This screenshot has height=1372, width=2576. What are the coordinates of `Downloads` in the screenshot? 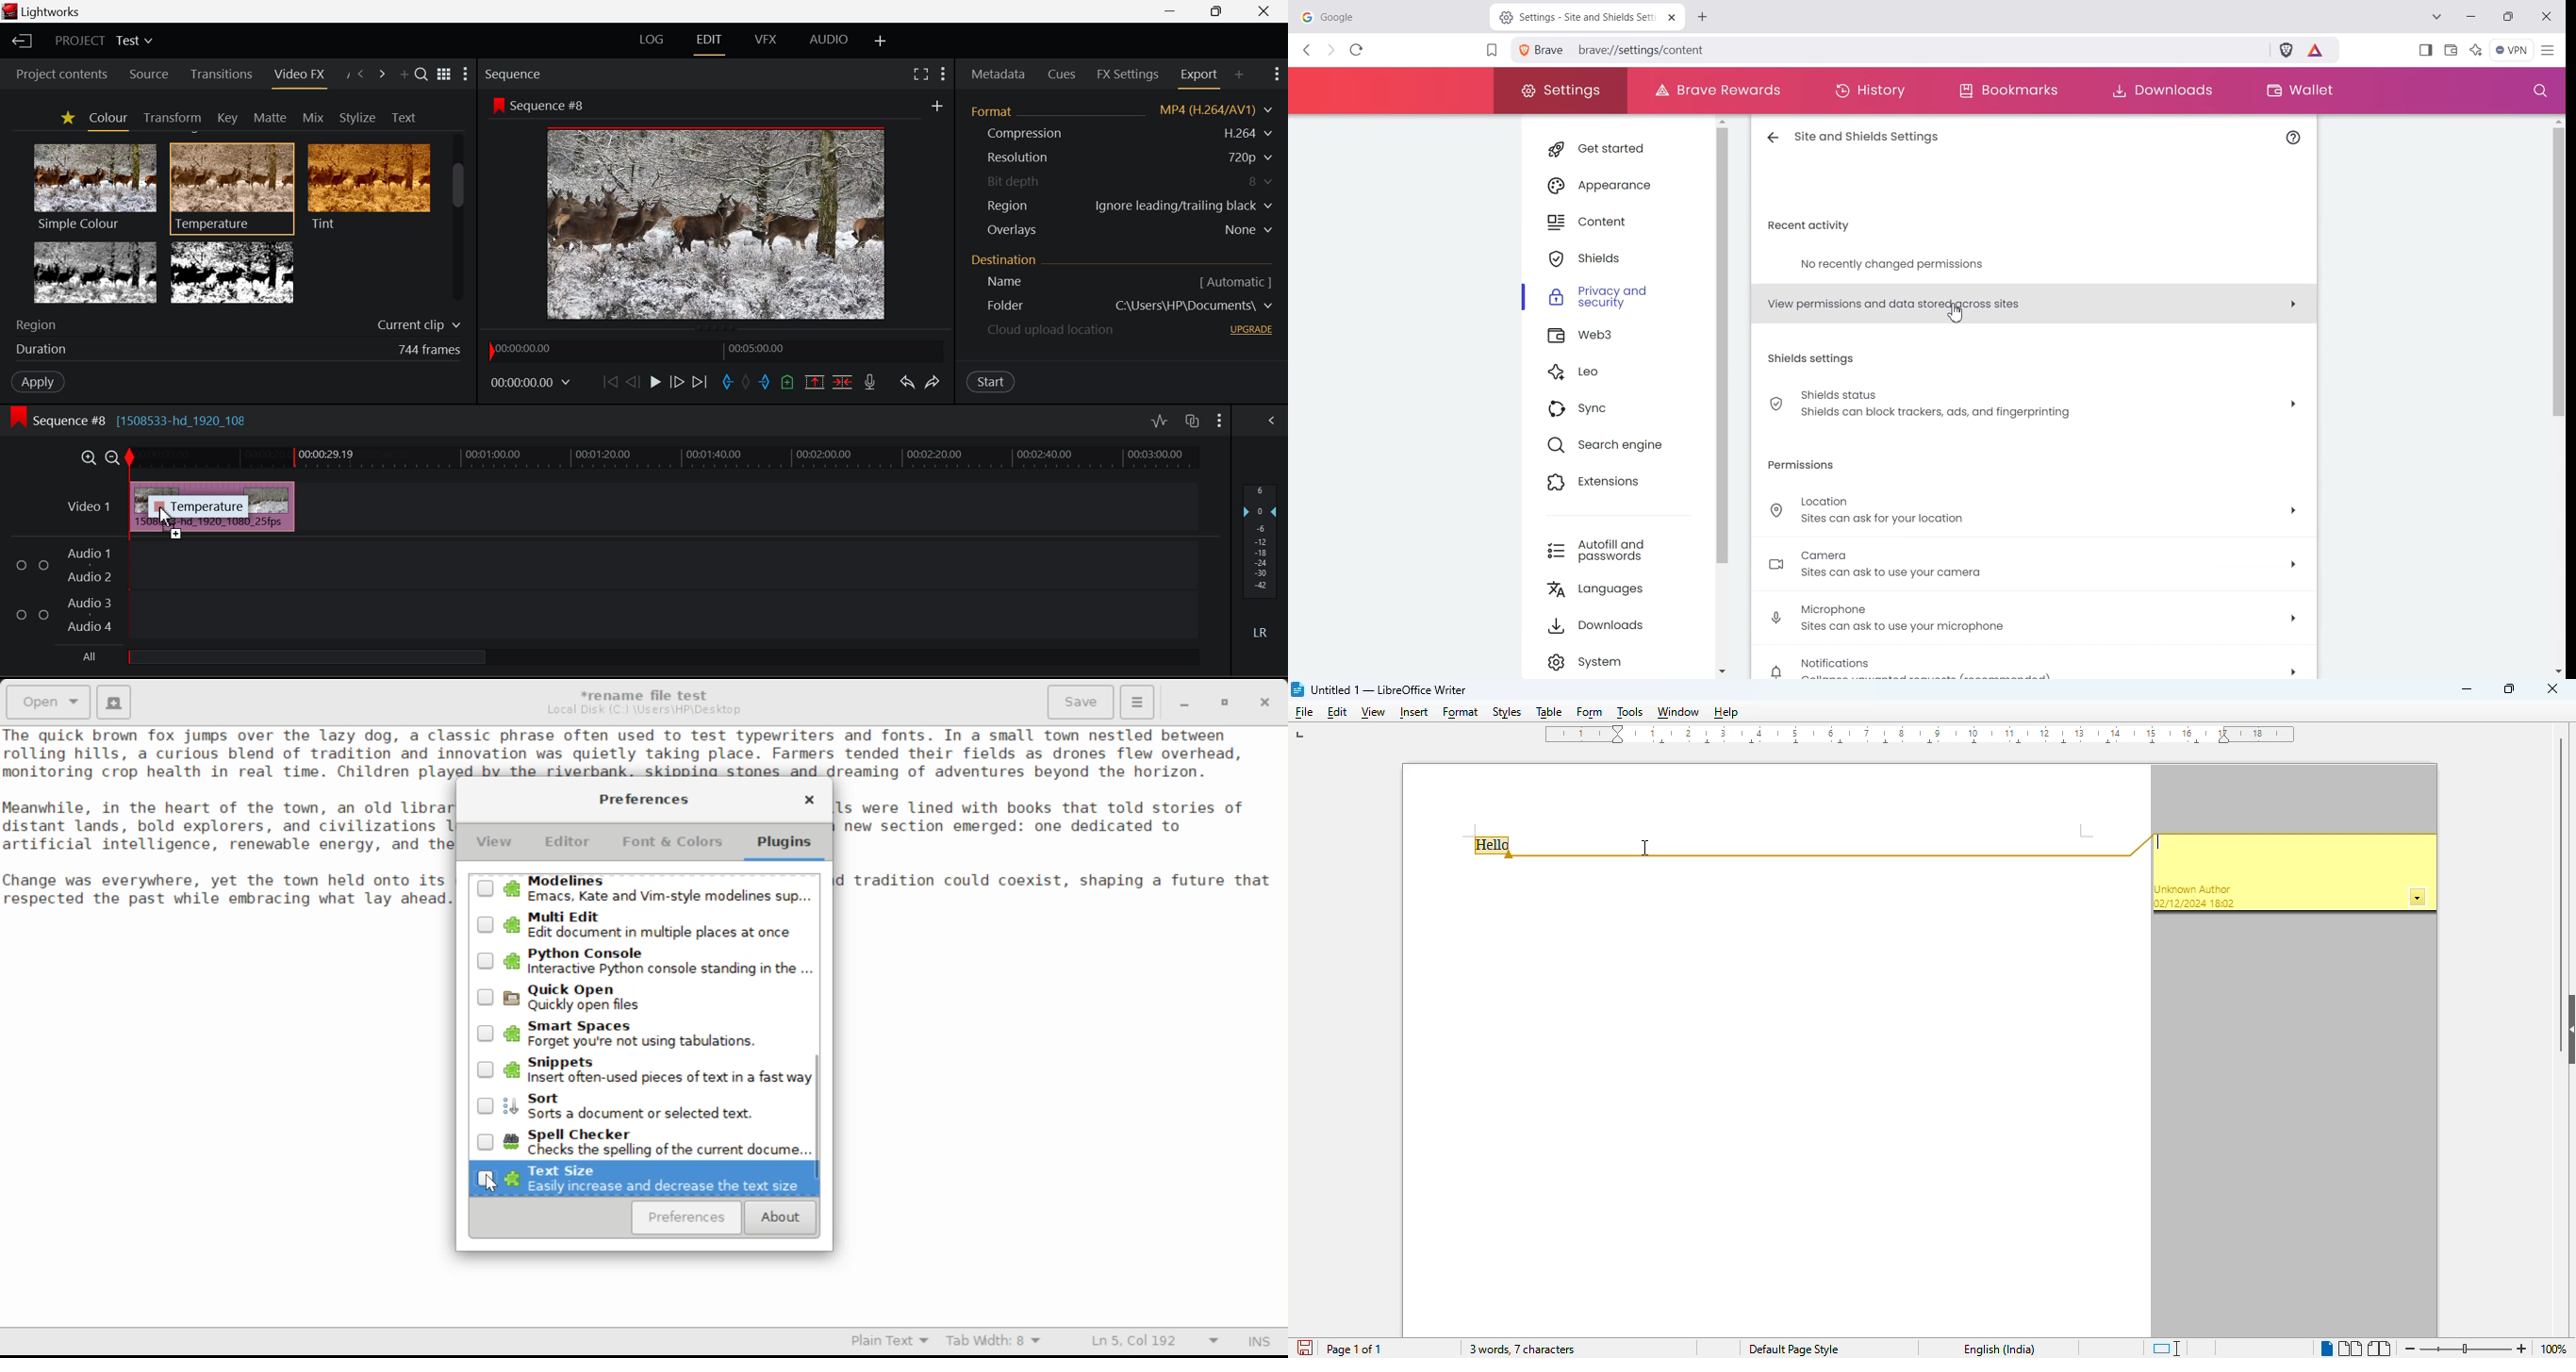 It's located at (2161, 91).